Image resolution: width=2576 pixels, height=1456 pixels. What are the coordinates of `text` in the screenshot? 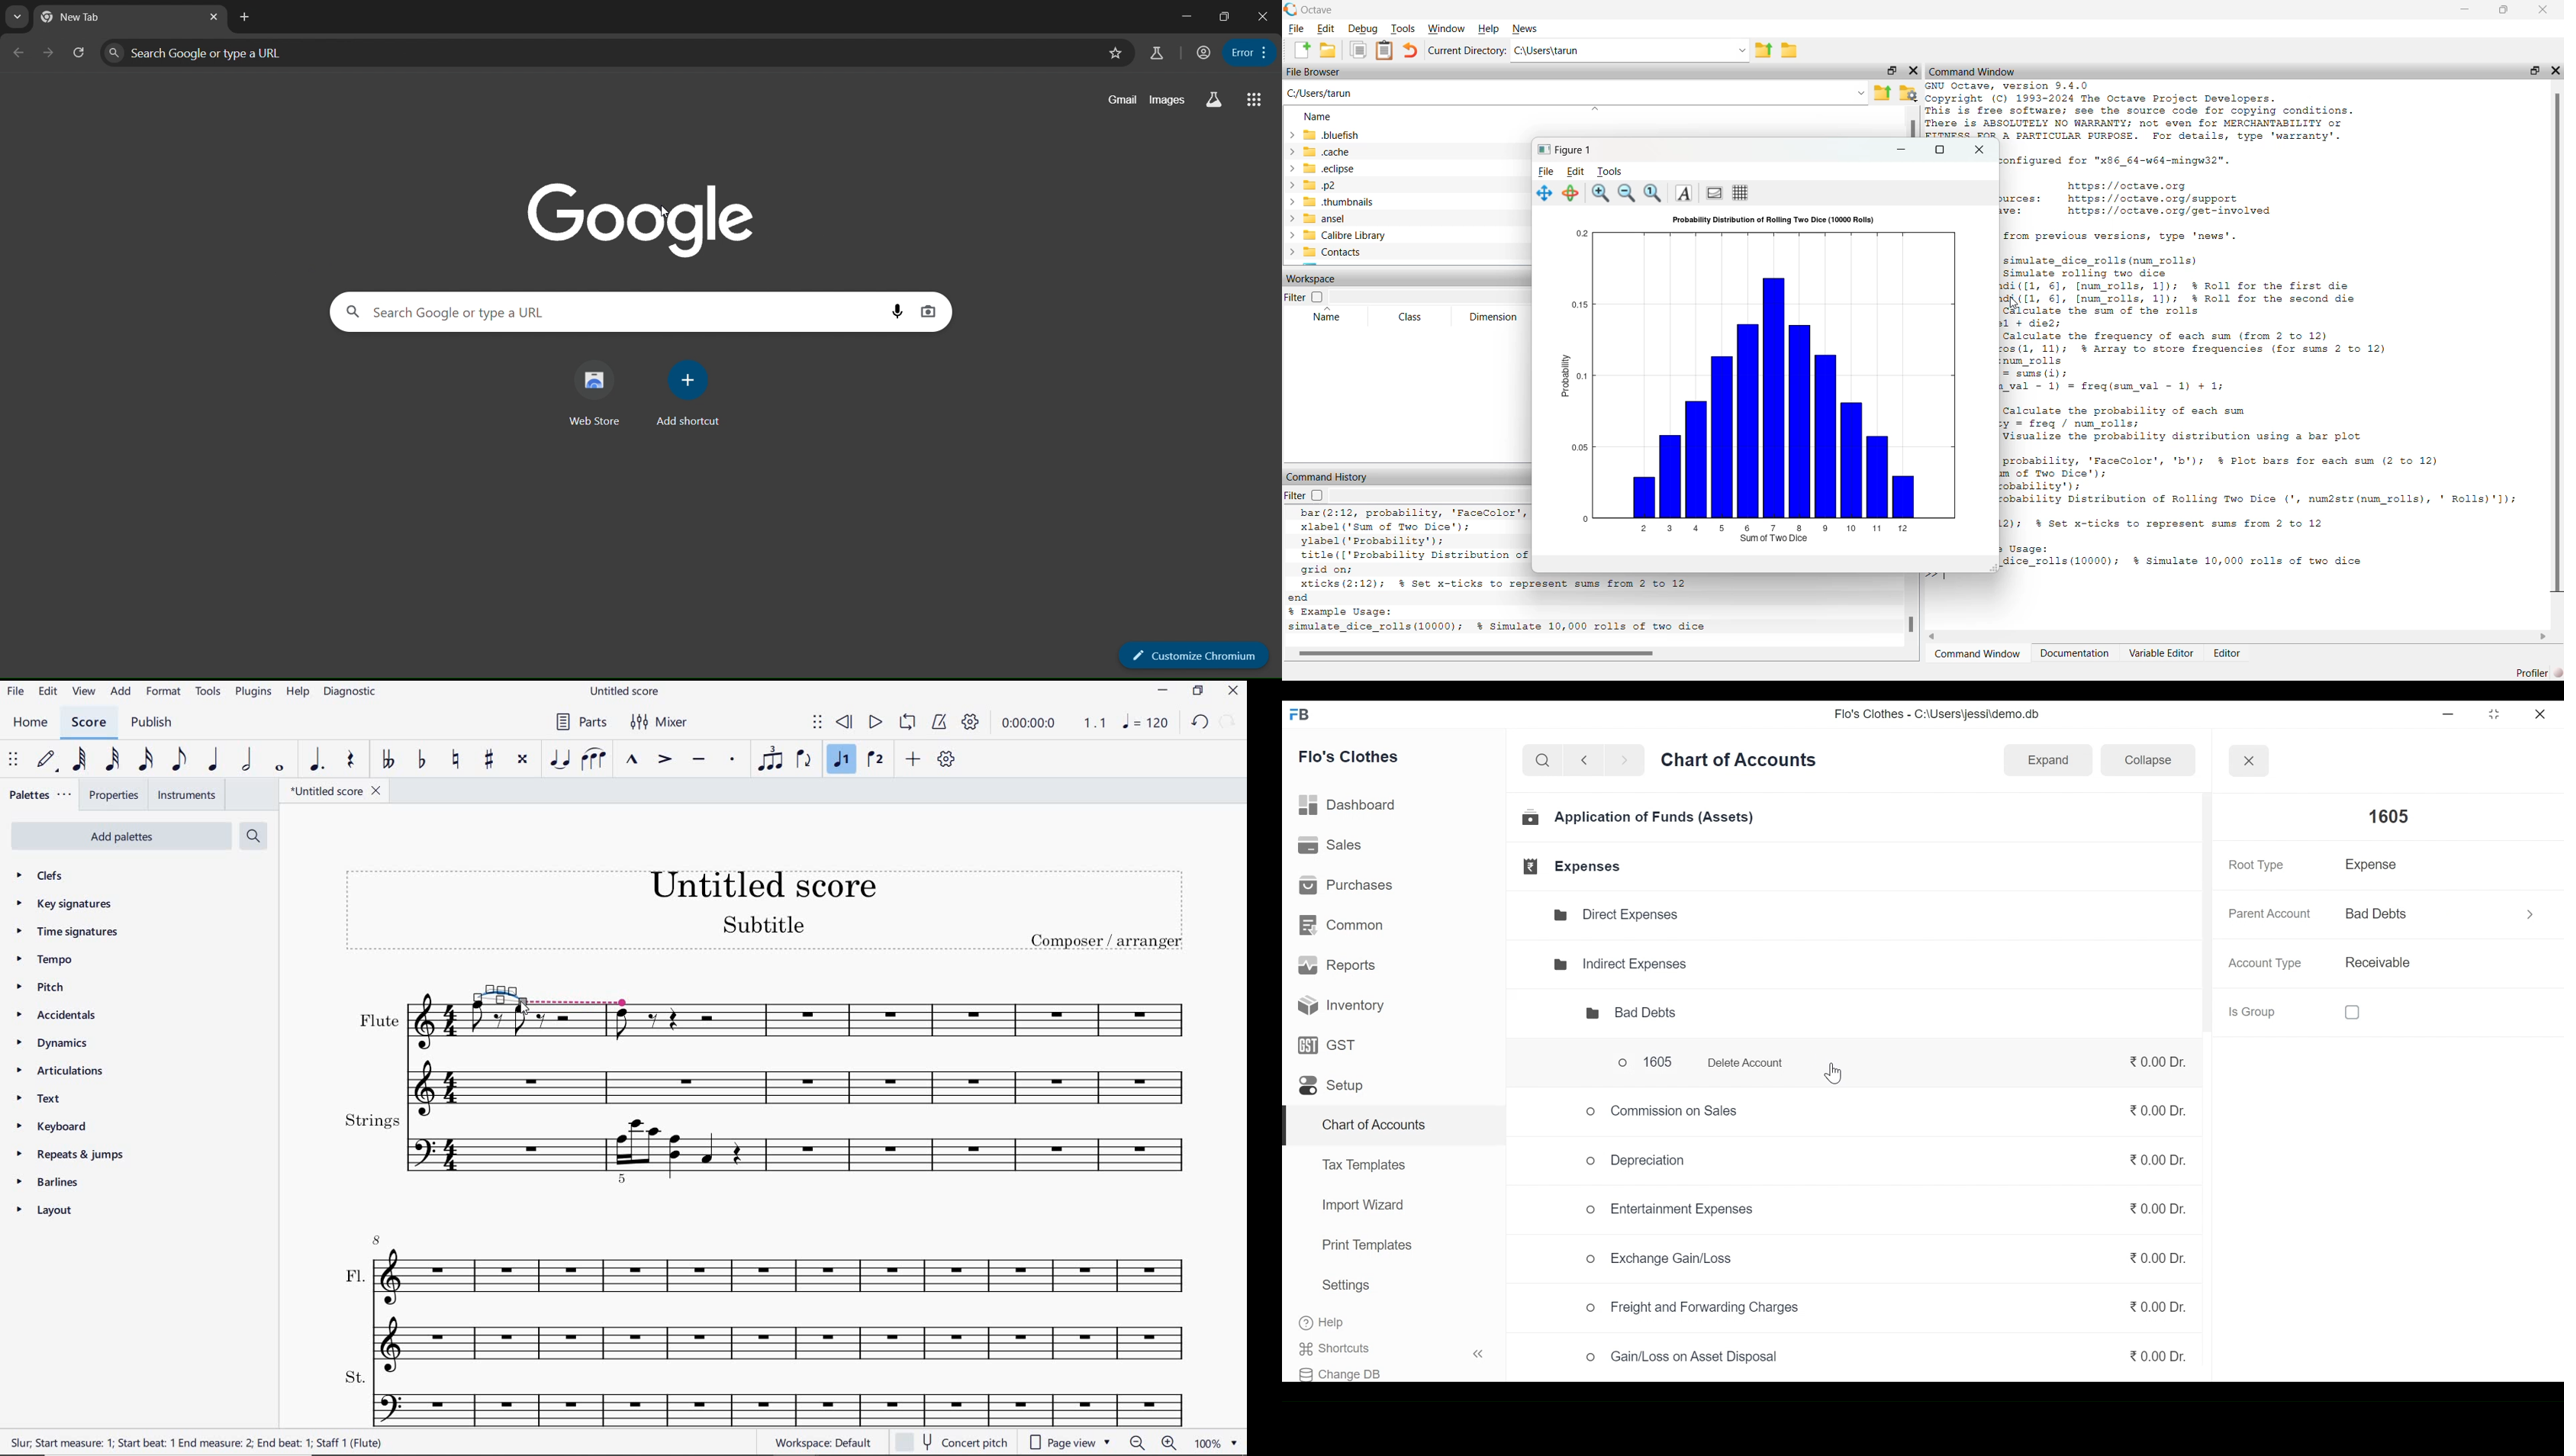 It's located at (38, 1100).